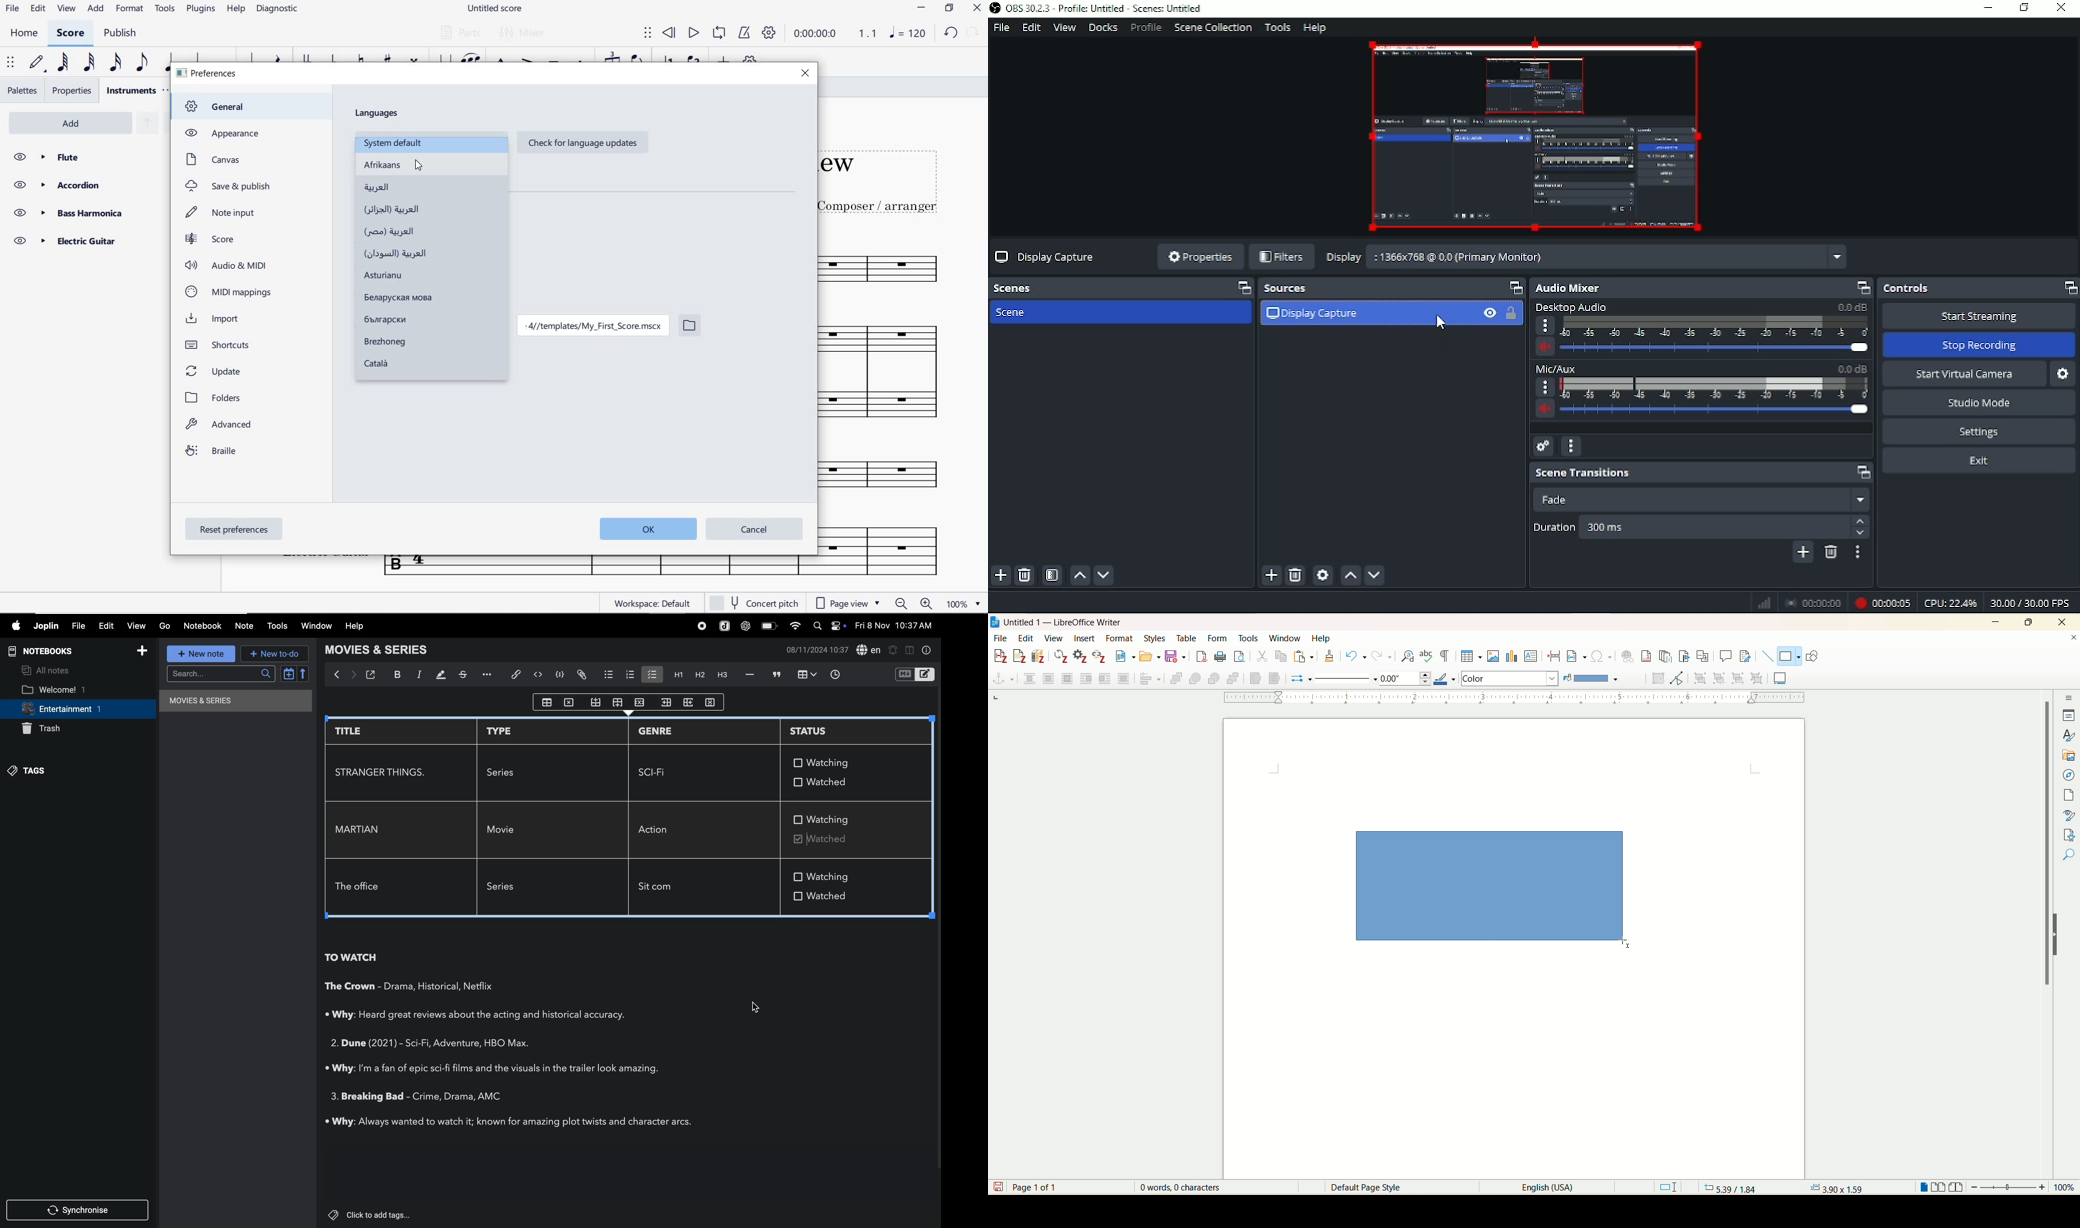 The width and height of the screenshot is (2100, 1232). What do you see at coordinates (1199, 256) in the screenshot?
I see `Properties` at bounding box center [1199, 256].